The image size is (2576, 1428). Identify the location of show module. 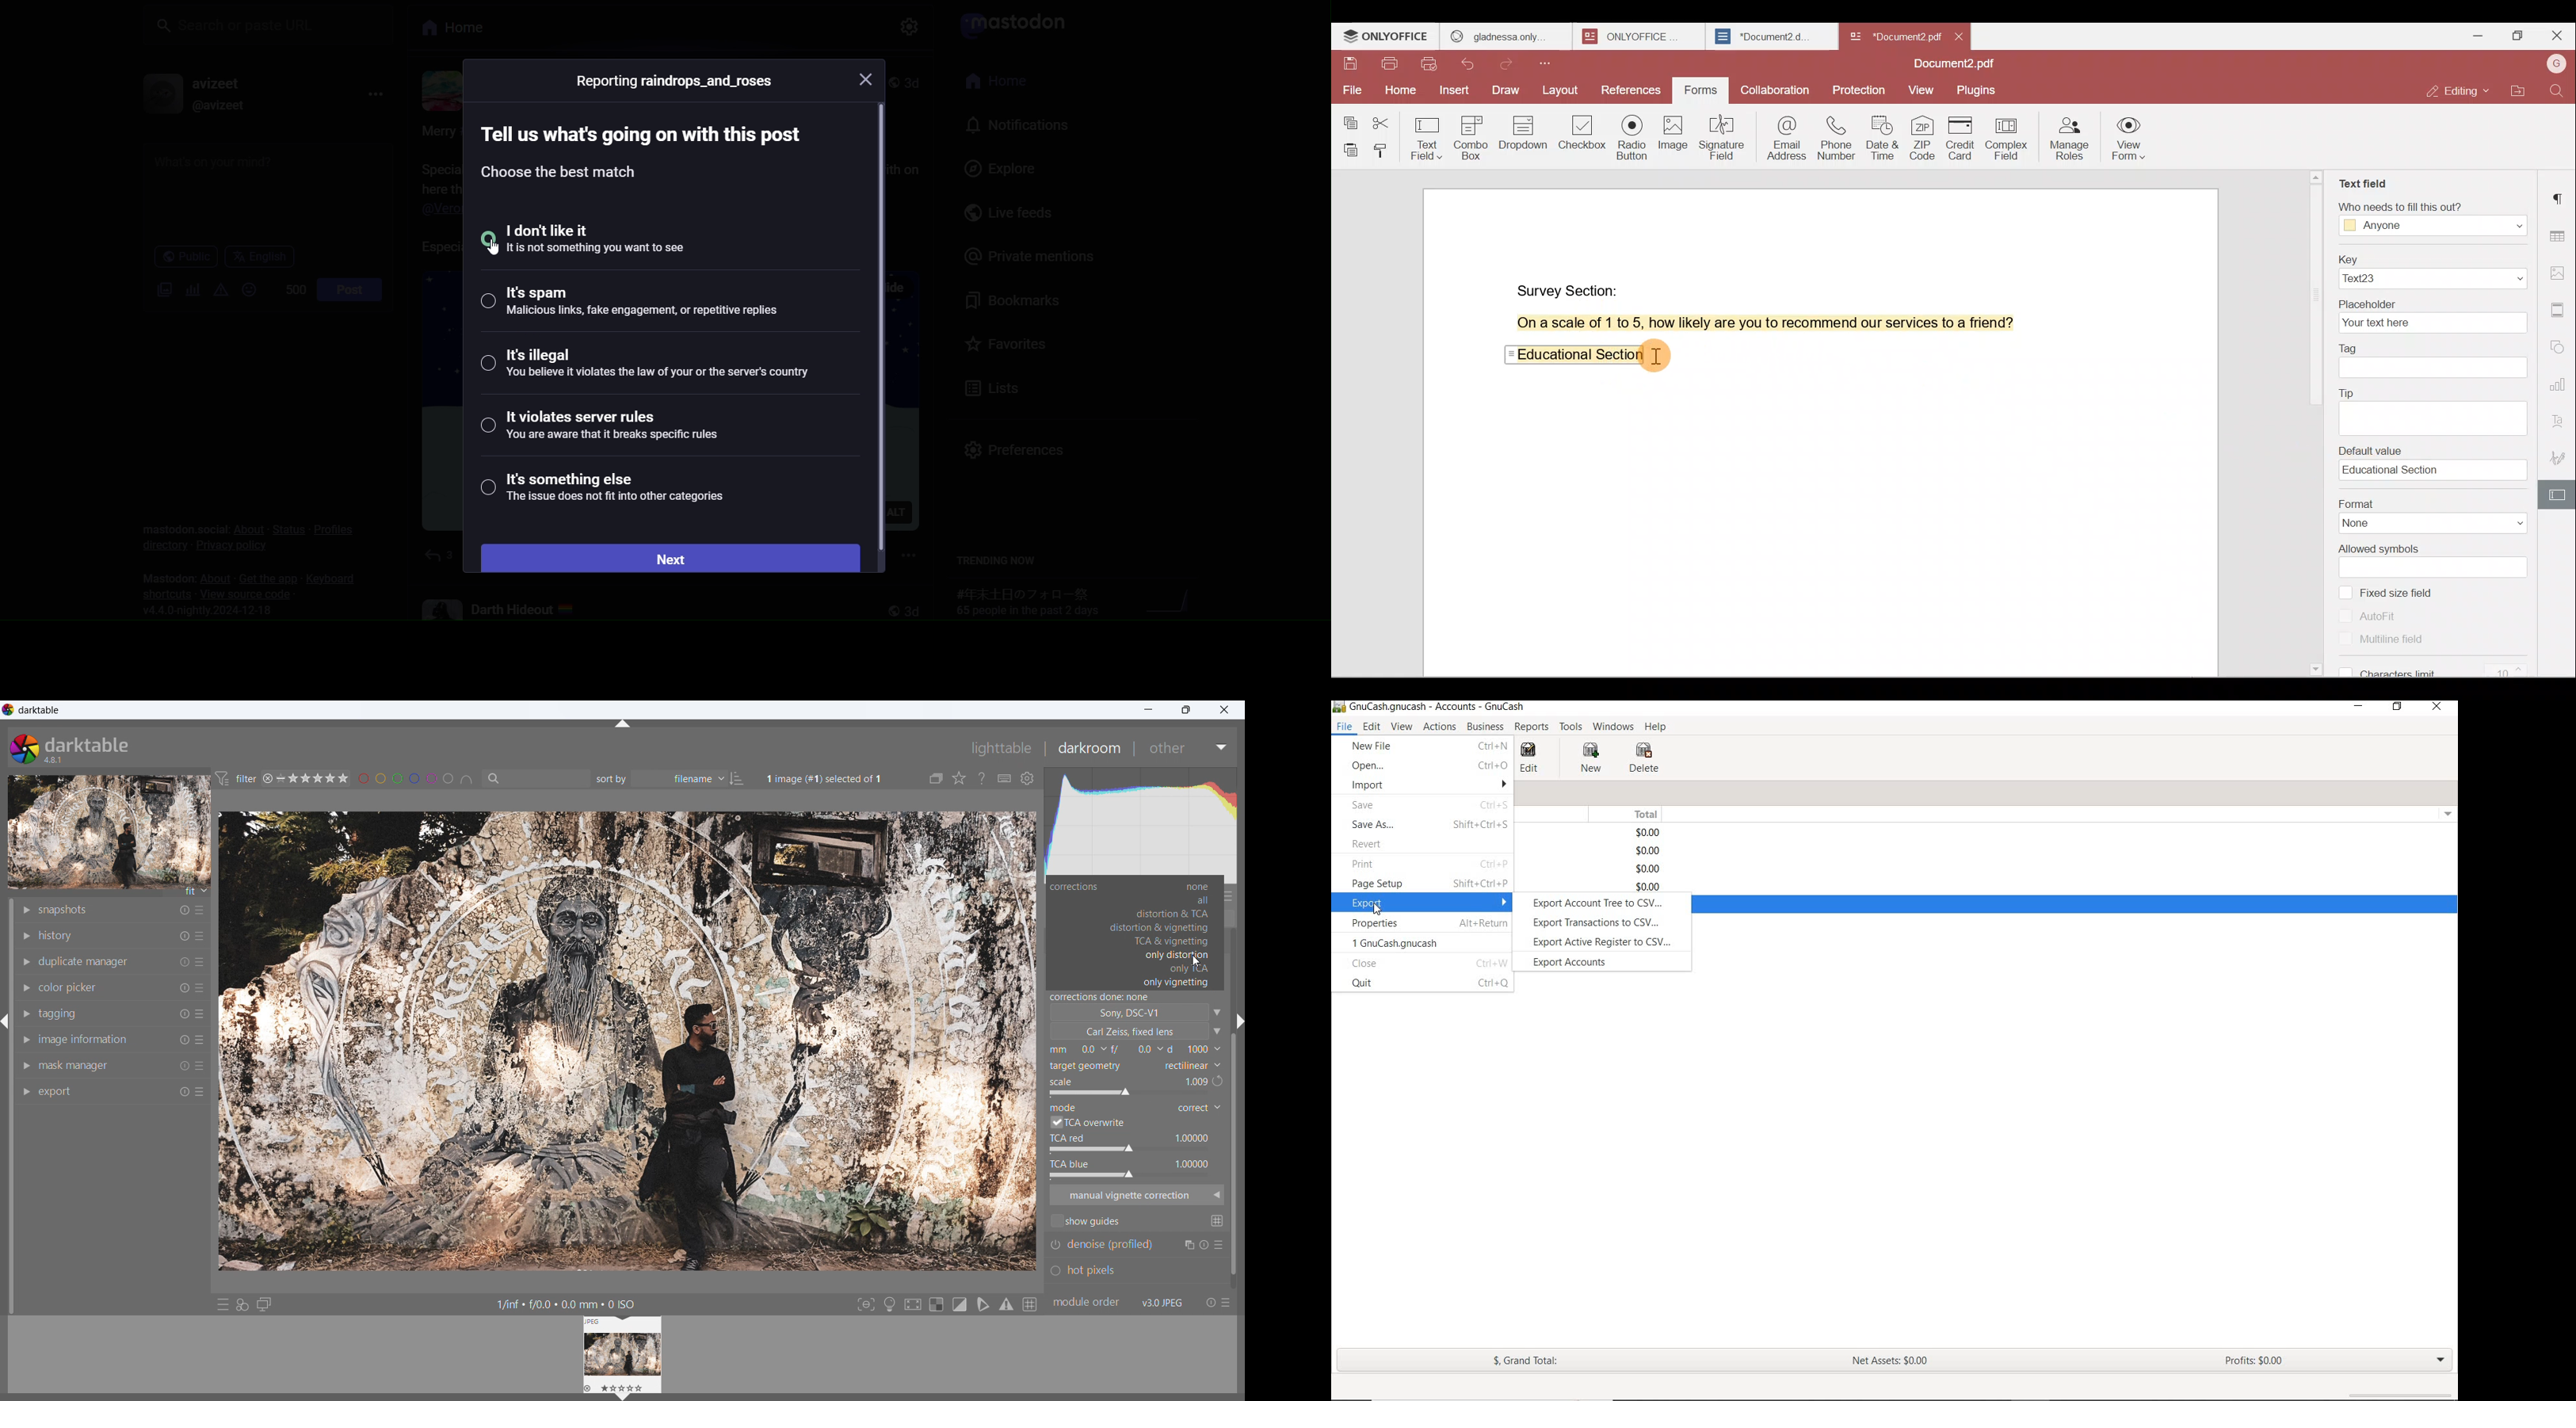
(24, 911).